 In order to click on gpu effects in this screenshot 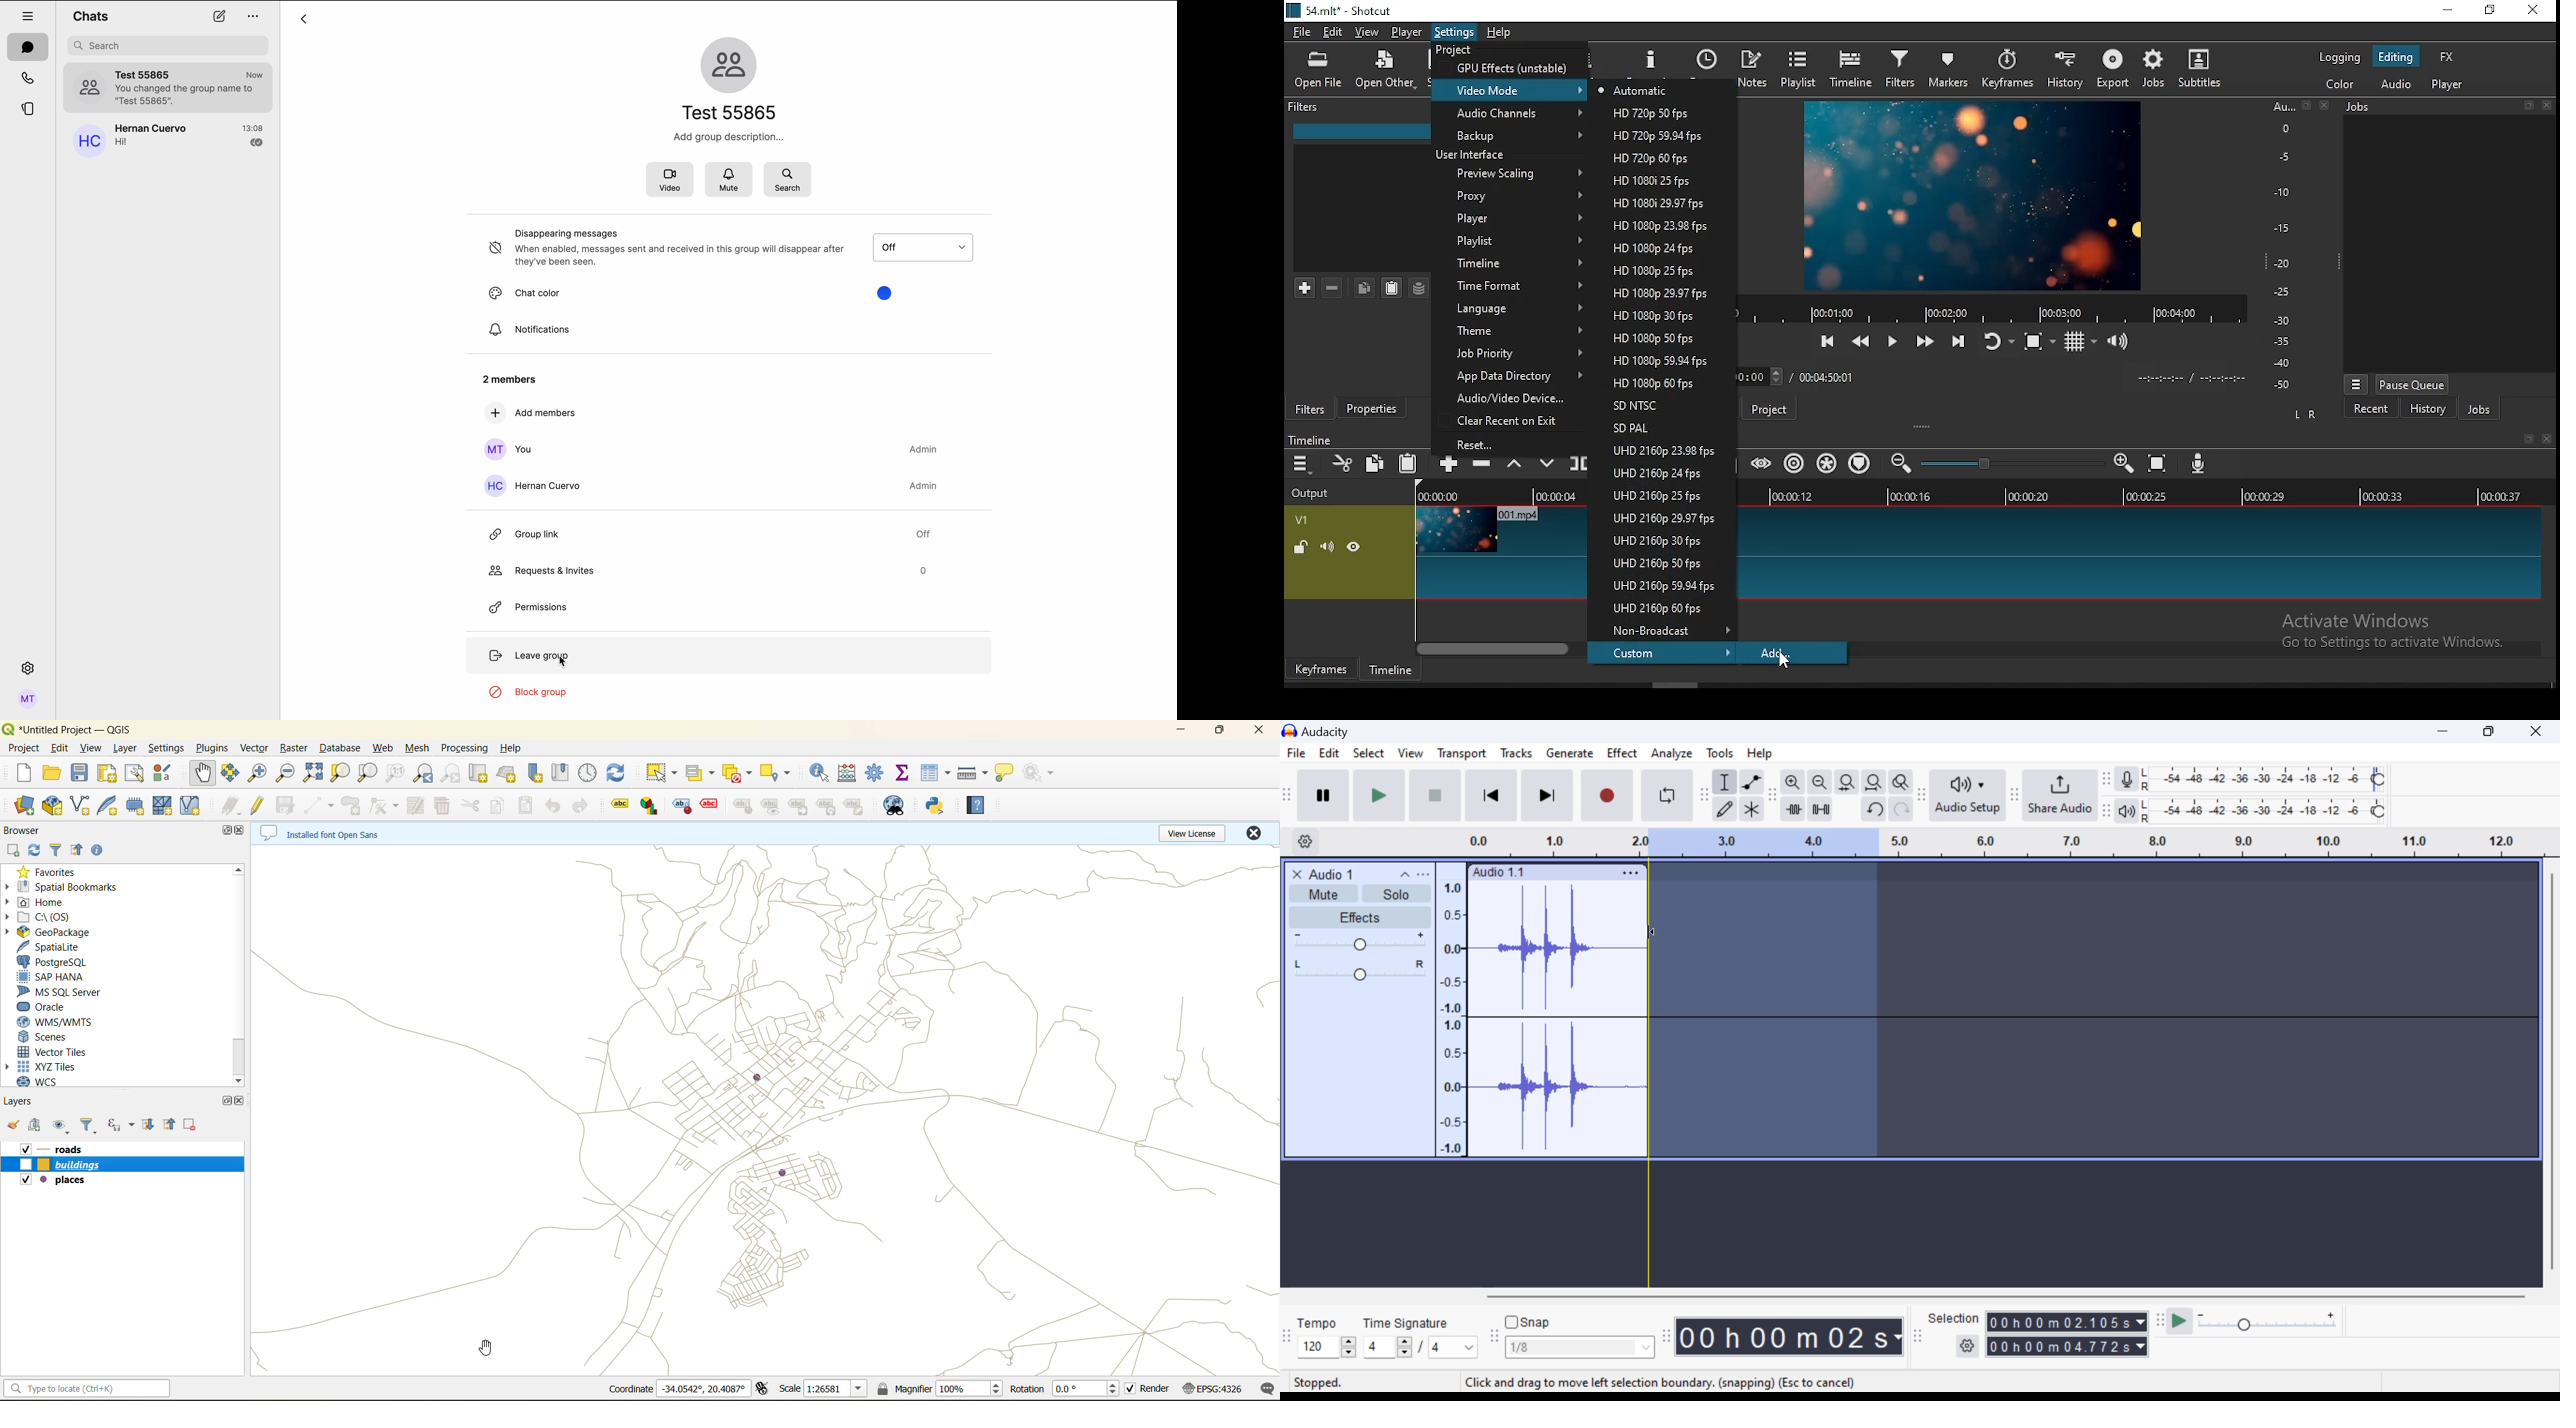, I will do `click(1511, 67)`.